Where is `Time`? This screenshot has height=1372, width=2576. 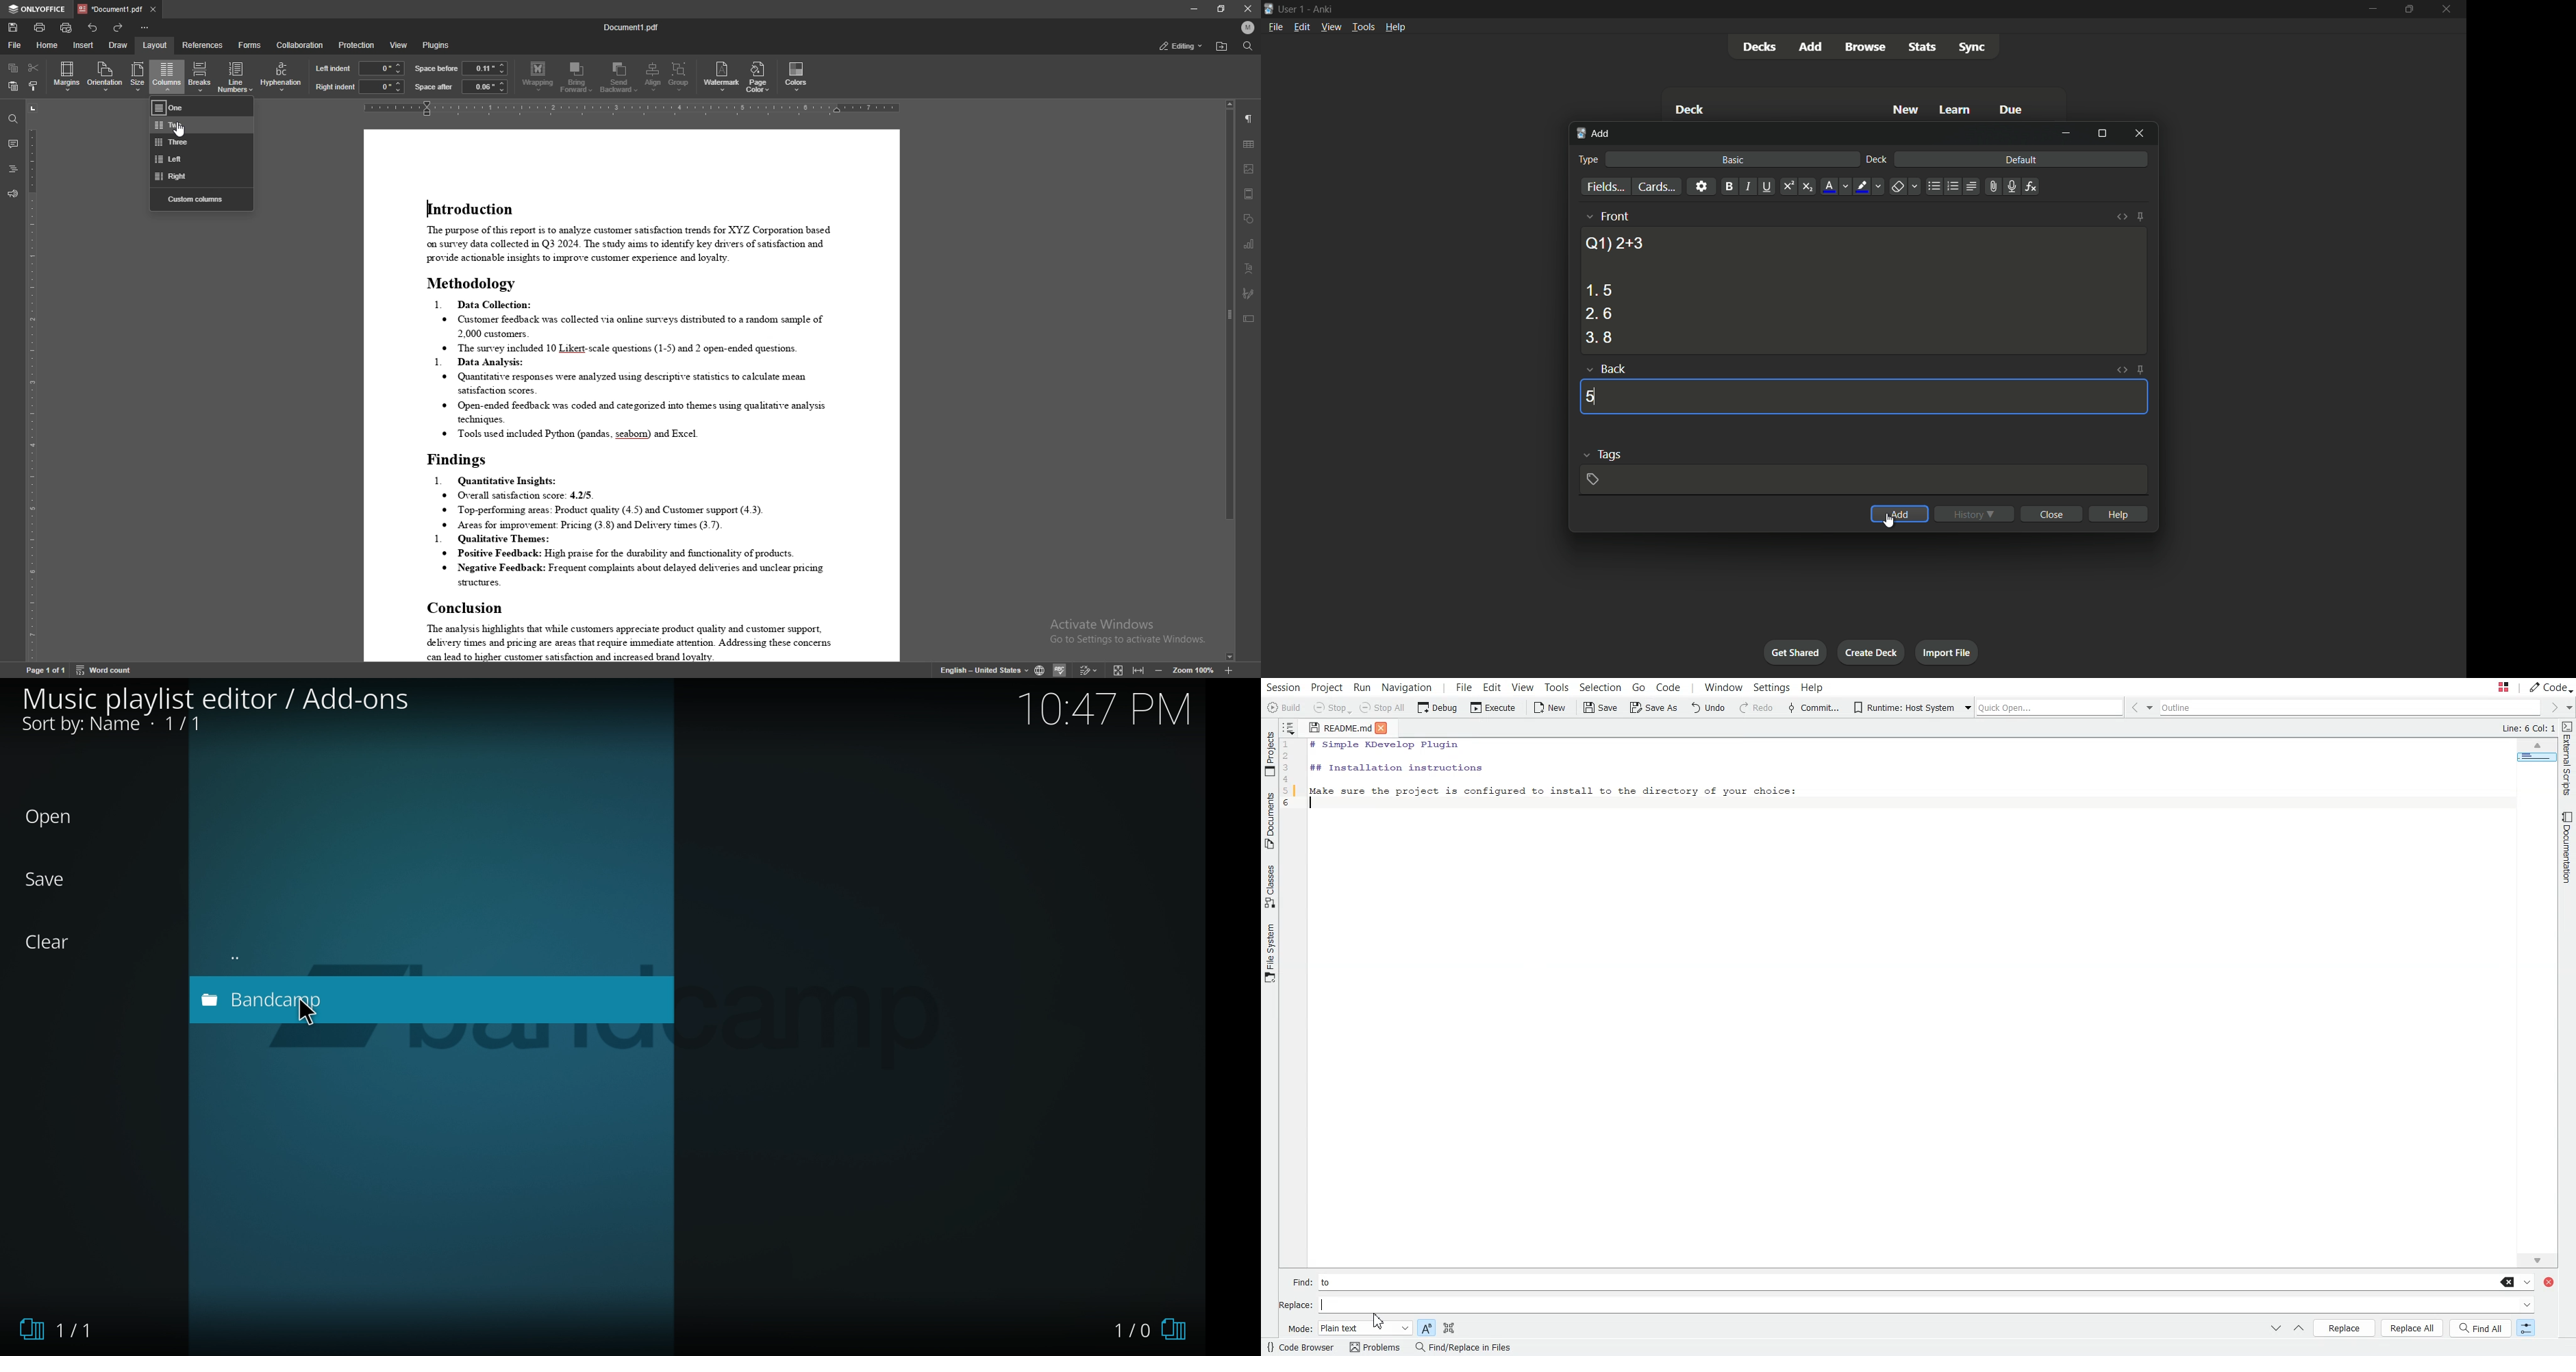
Time is located at coordinates (1109, 711).